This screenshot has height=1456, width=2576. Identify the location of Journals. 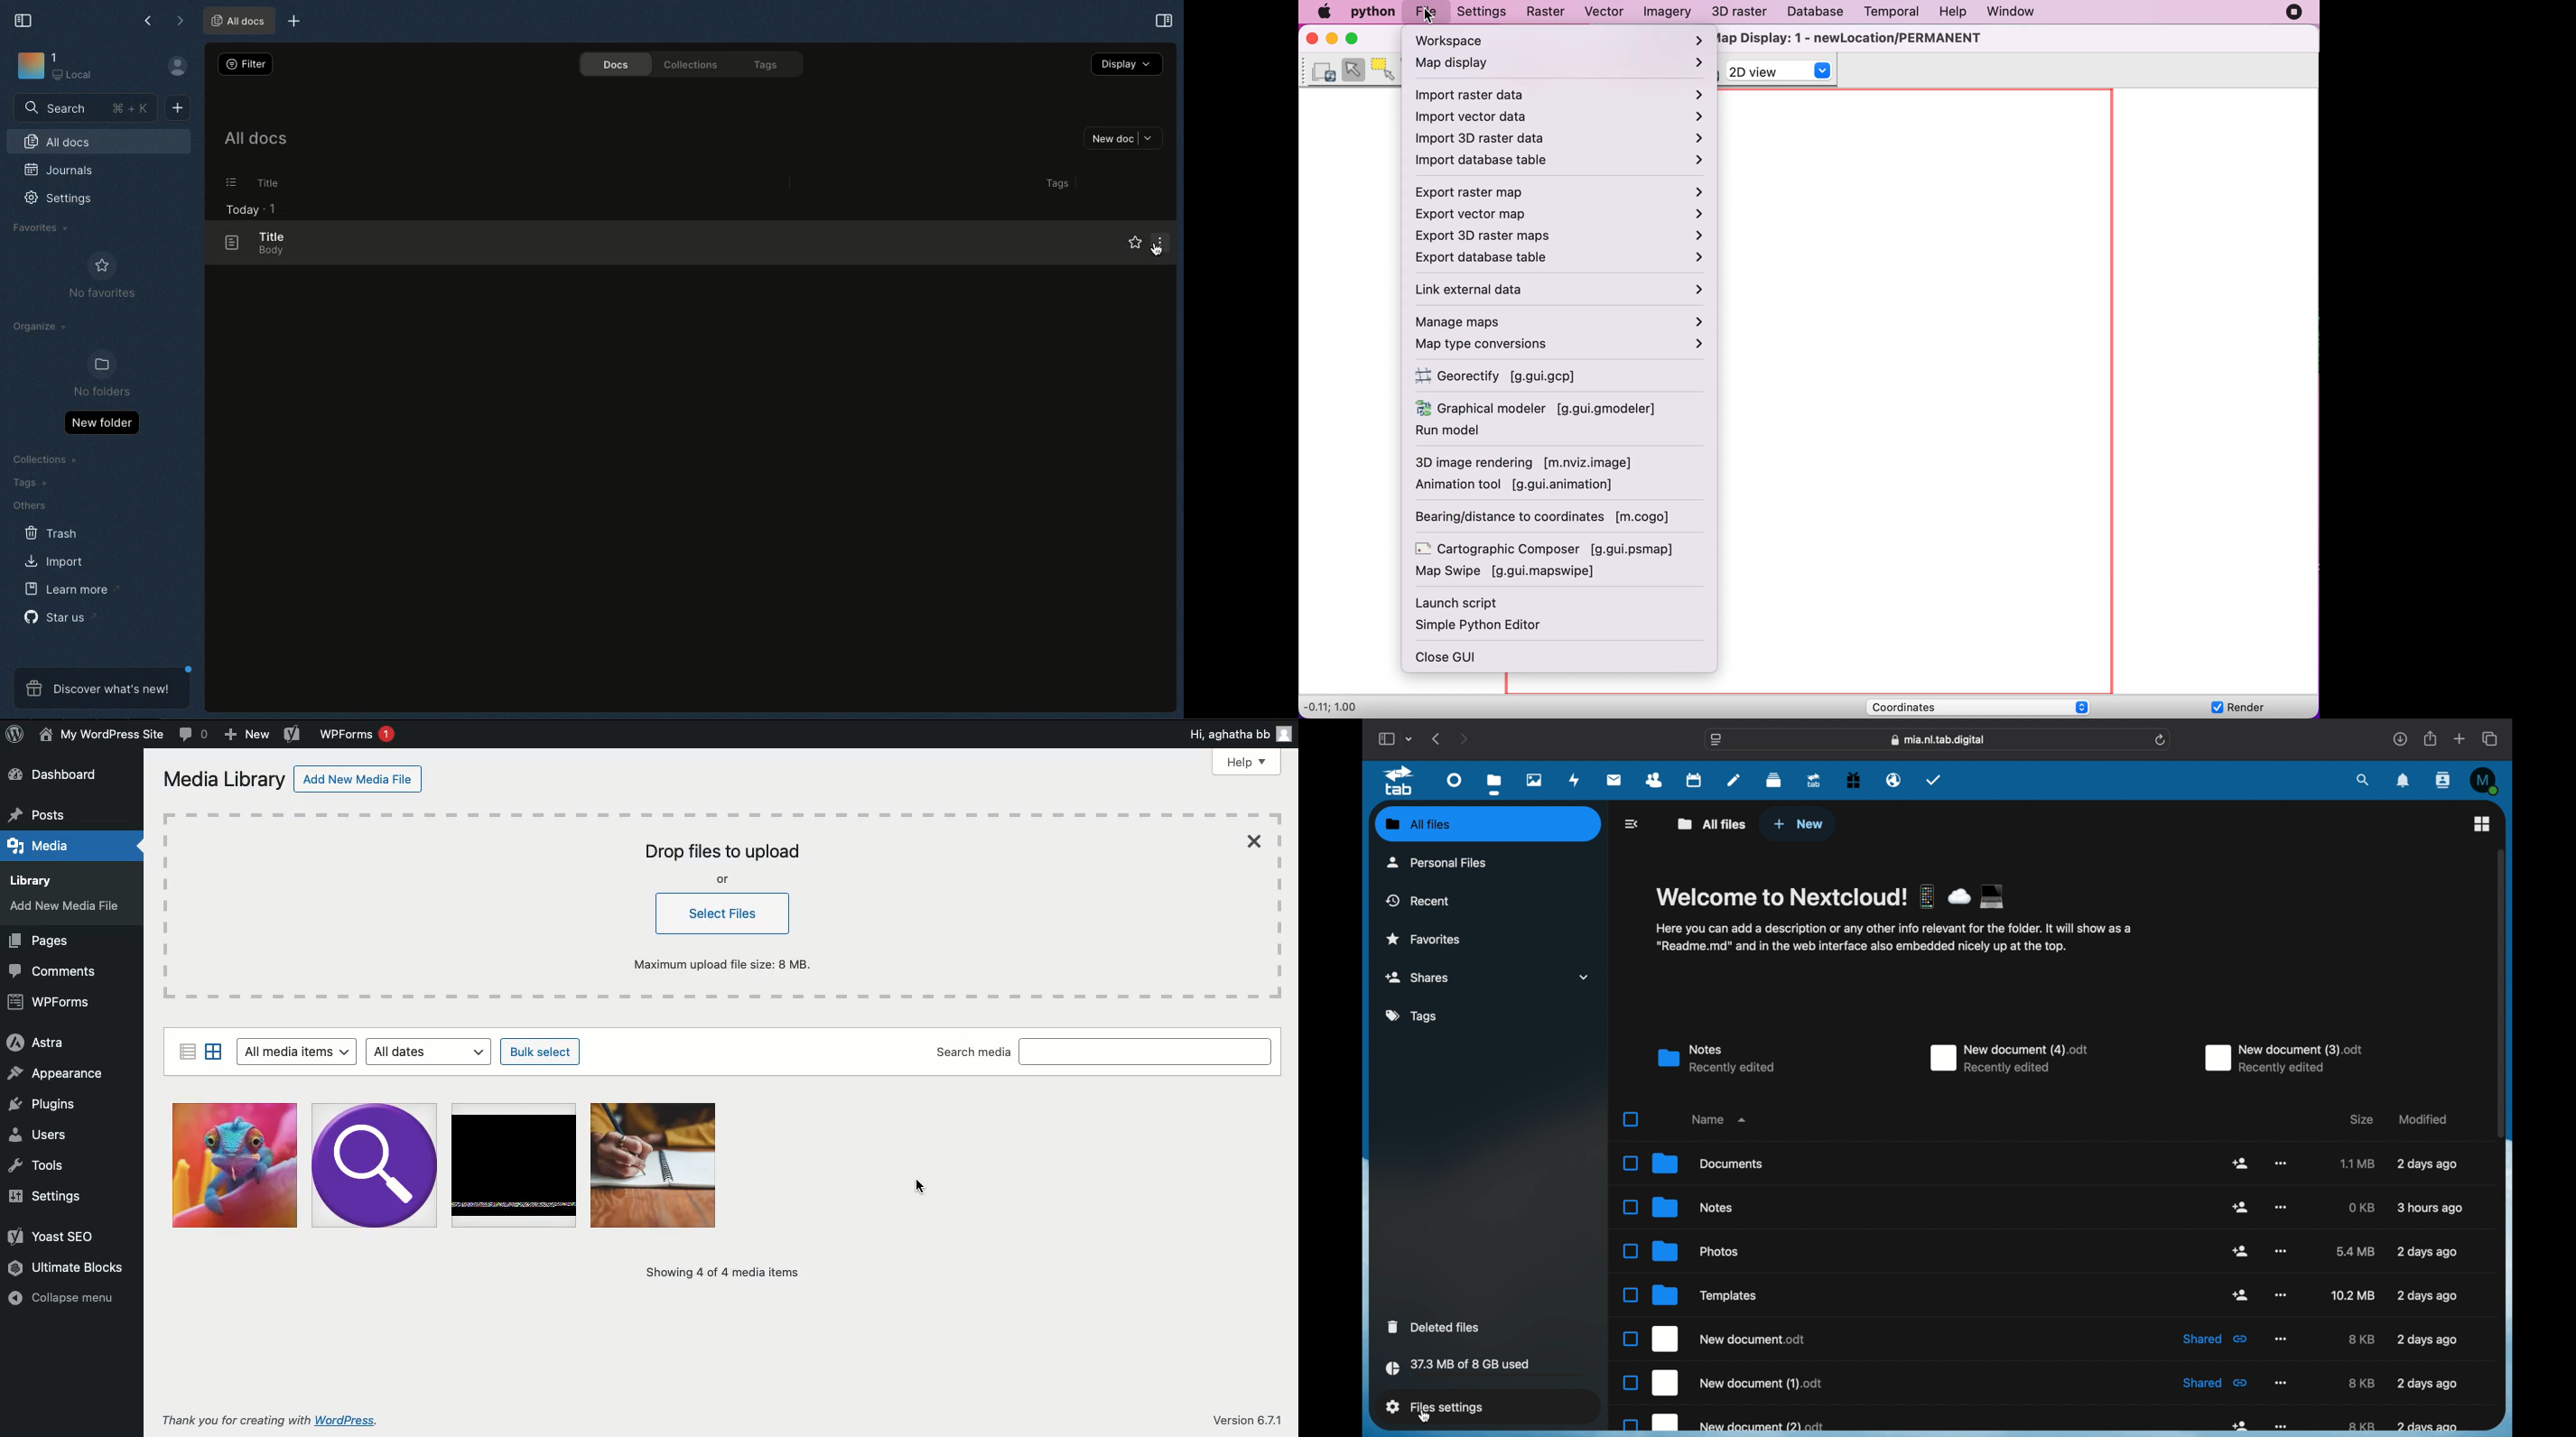
(60, 172).